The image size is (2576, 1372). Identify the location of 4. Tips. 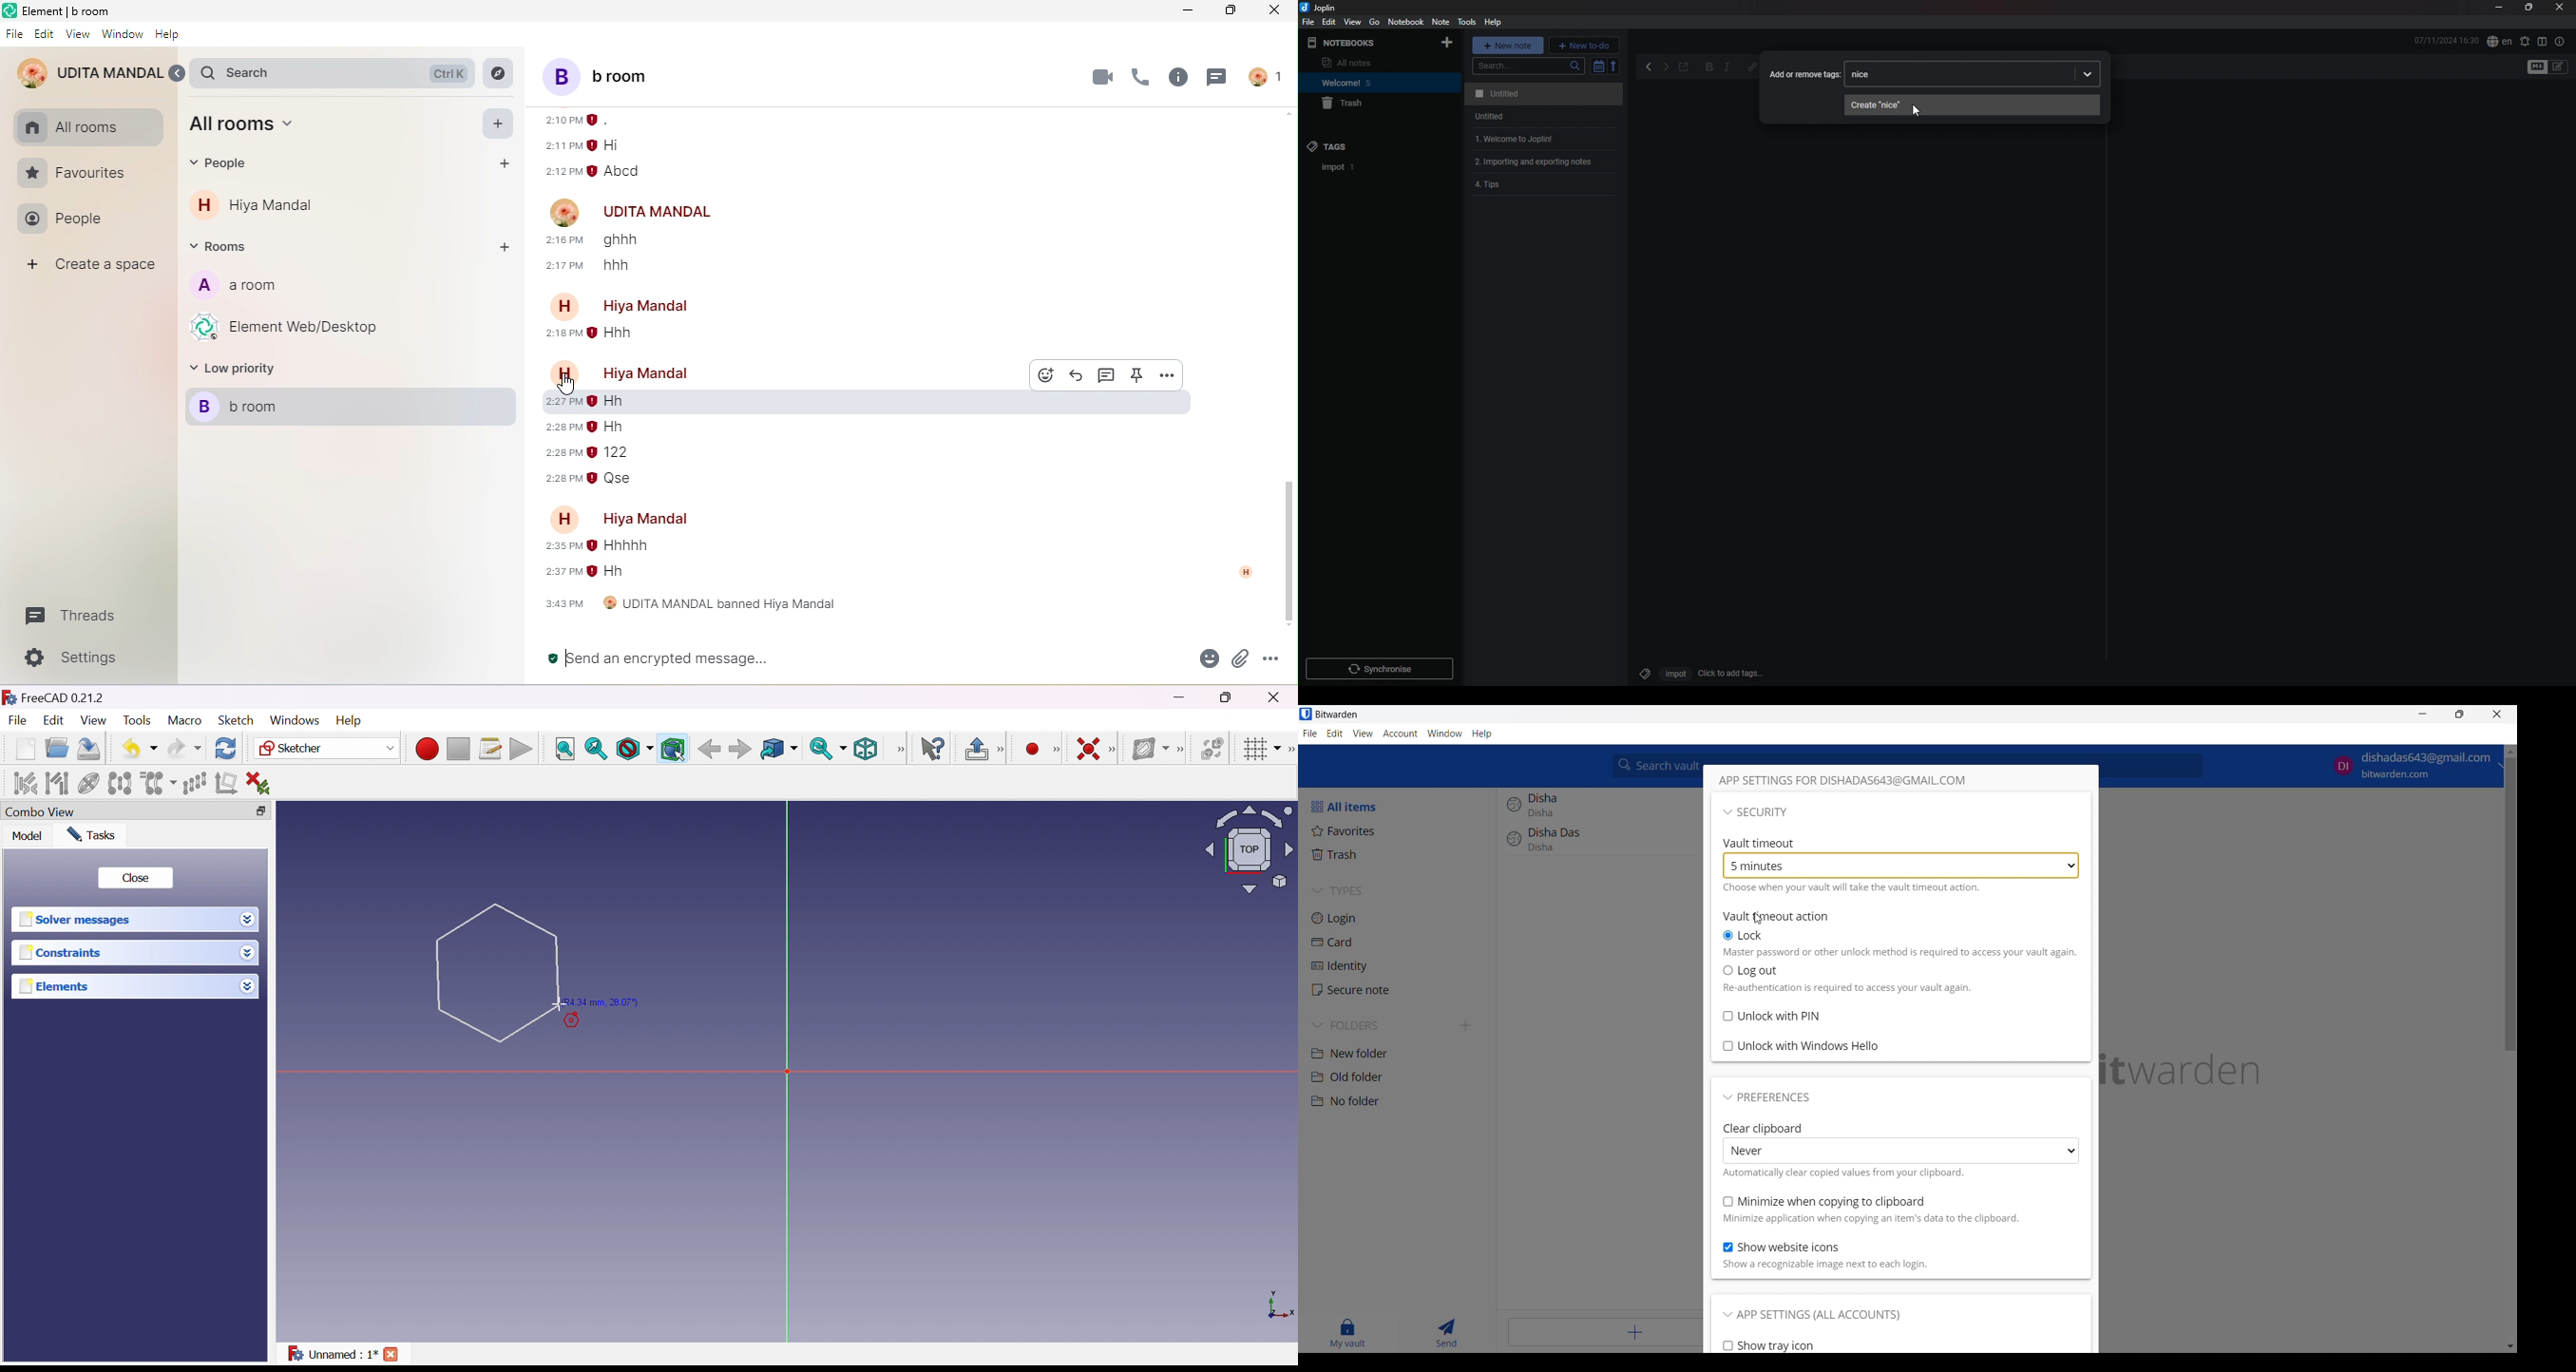
(1494, 186).